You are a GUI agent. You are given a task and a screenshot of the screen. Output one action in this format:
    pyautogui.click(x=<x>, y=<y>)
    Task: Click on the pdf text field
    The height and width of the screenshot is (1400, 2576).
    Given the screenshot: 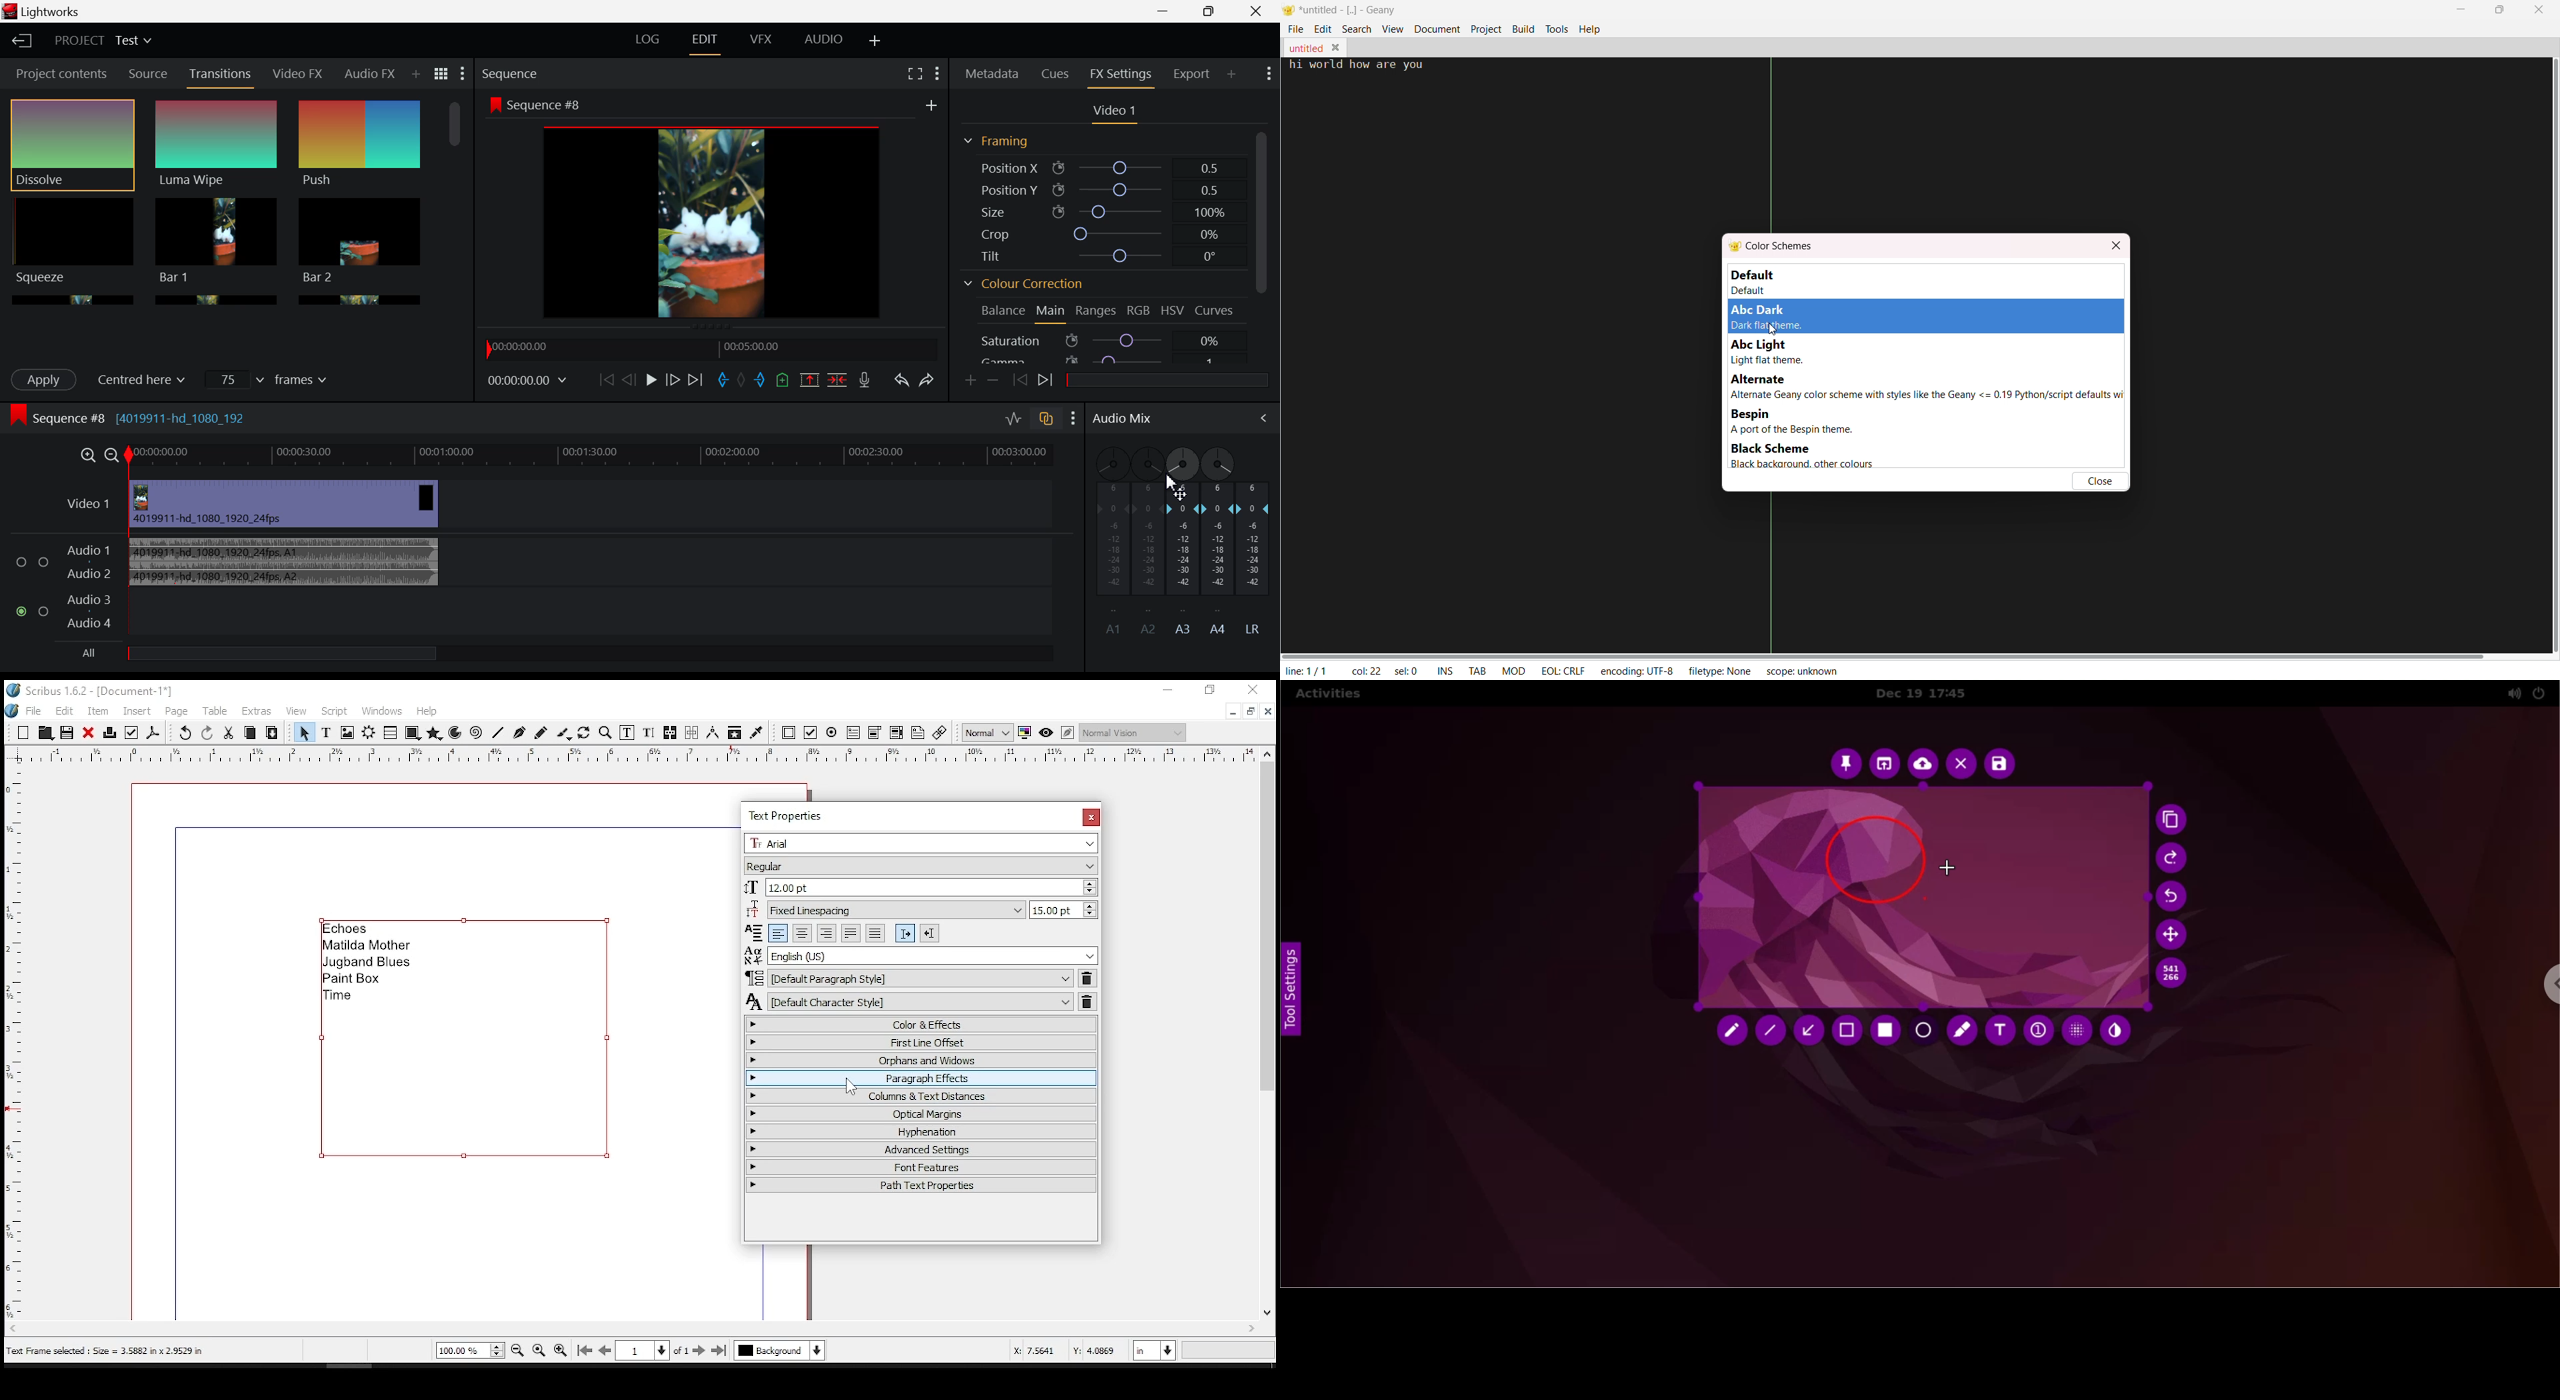 What is the action you would take?
    pyautogui.click(x=853, y=733)
    